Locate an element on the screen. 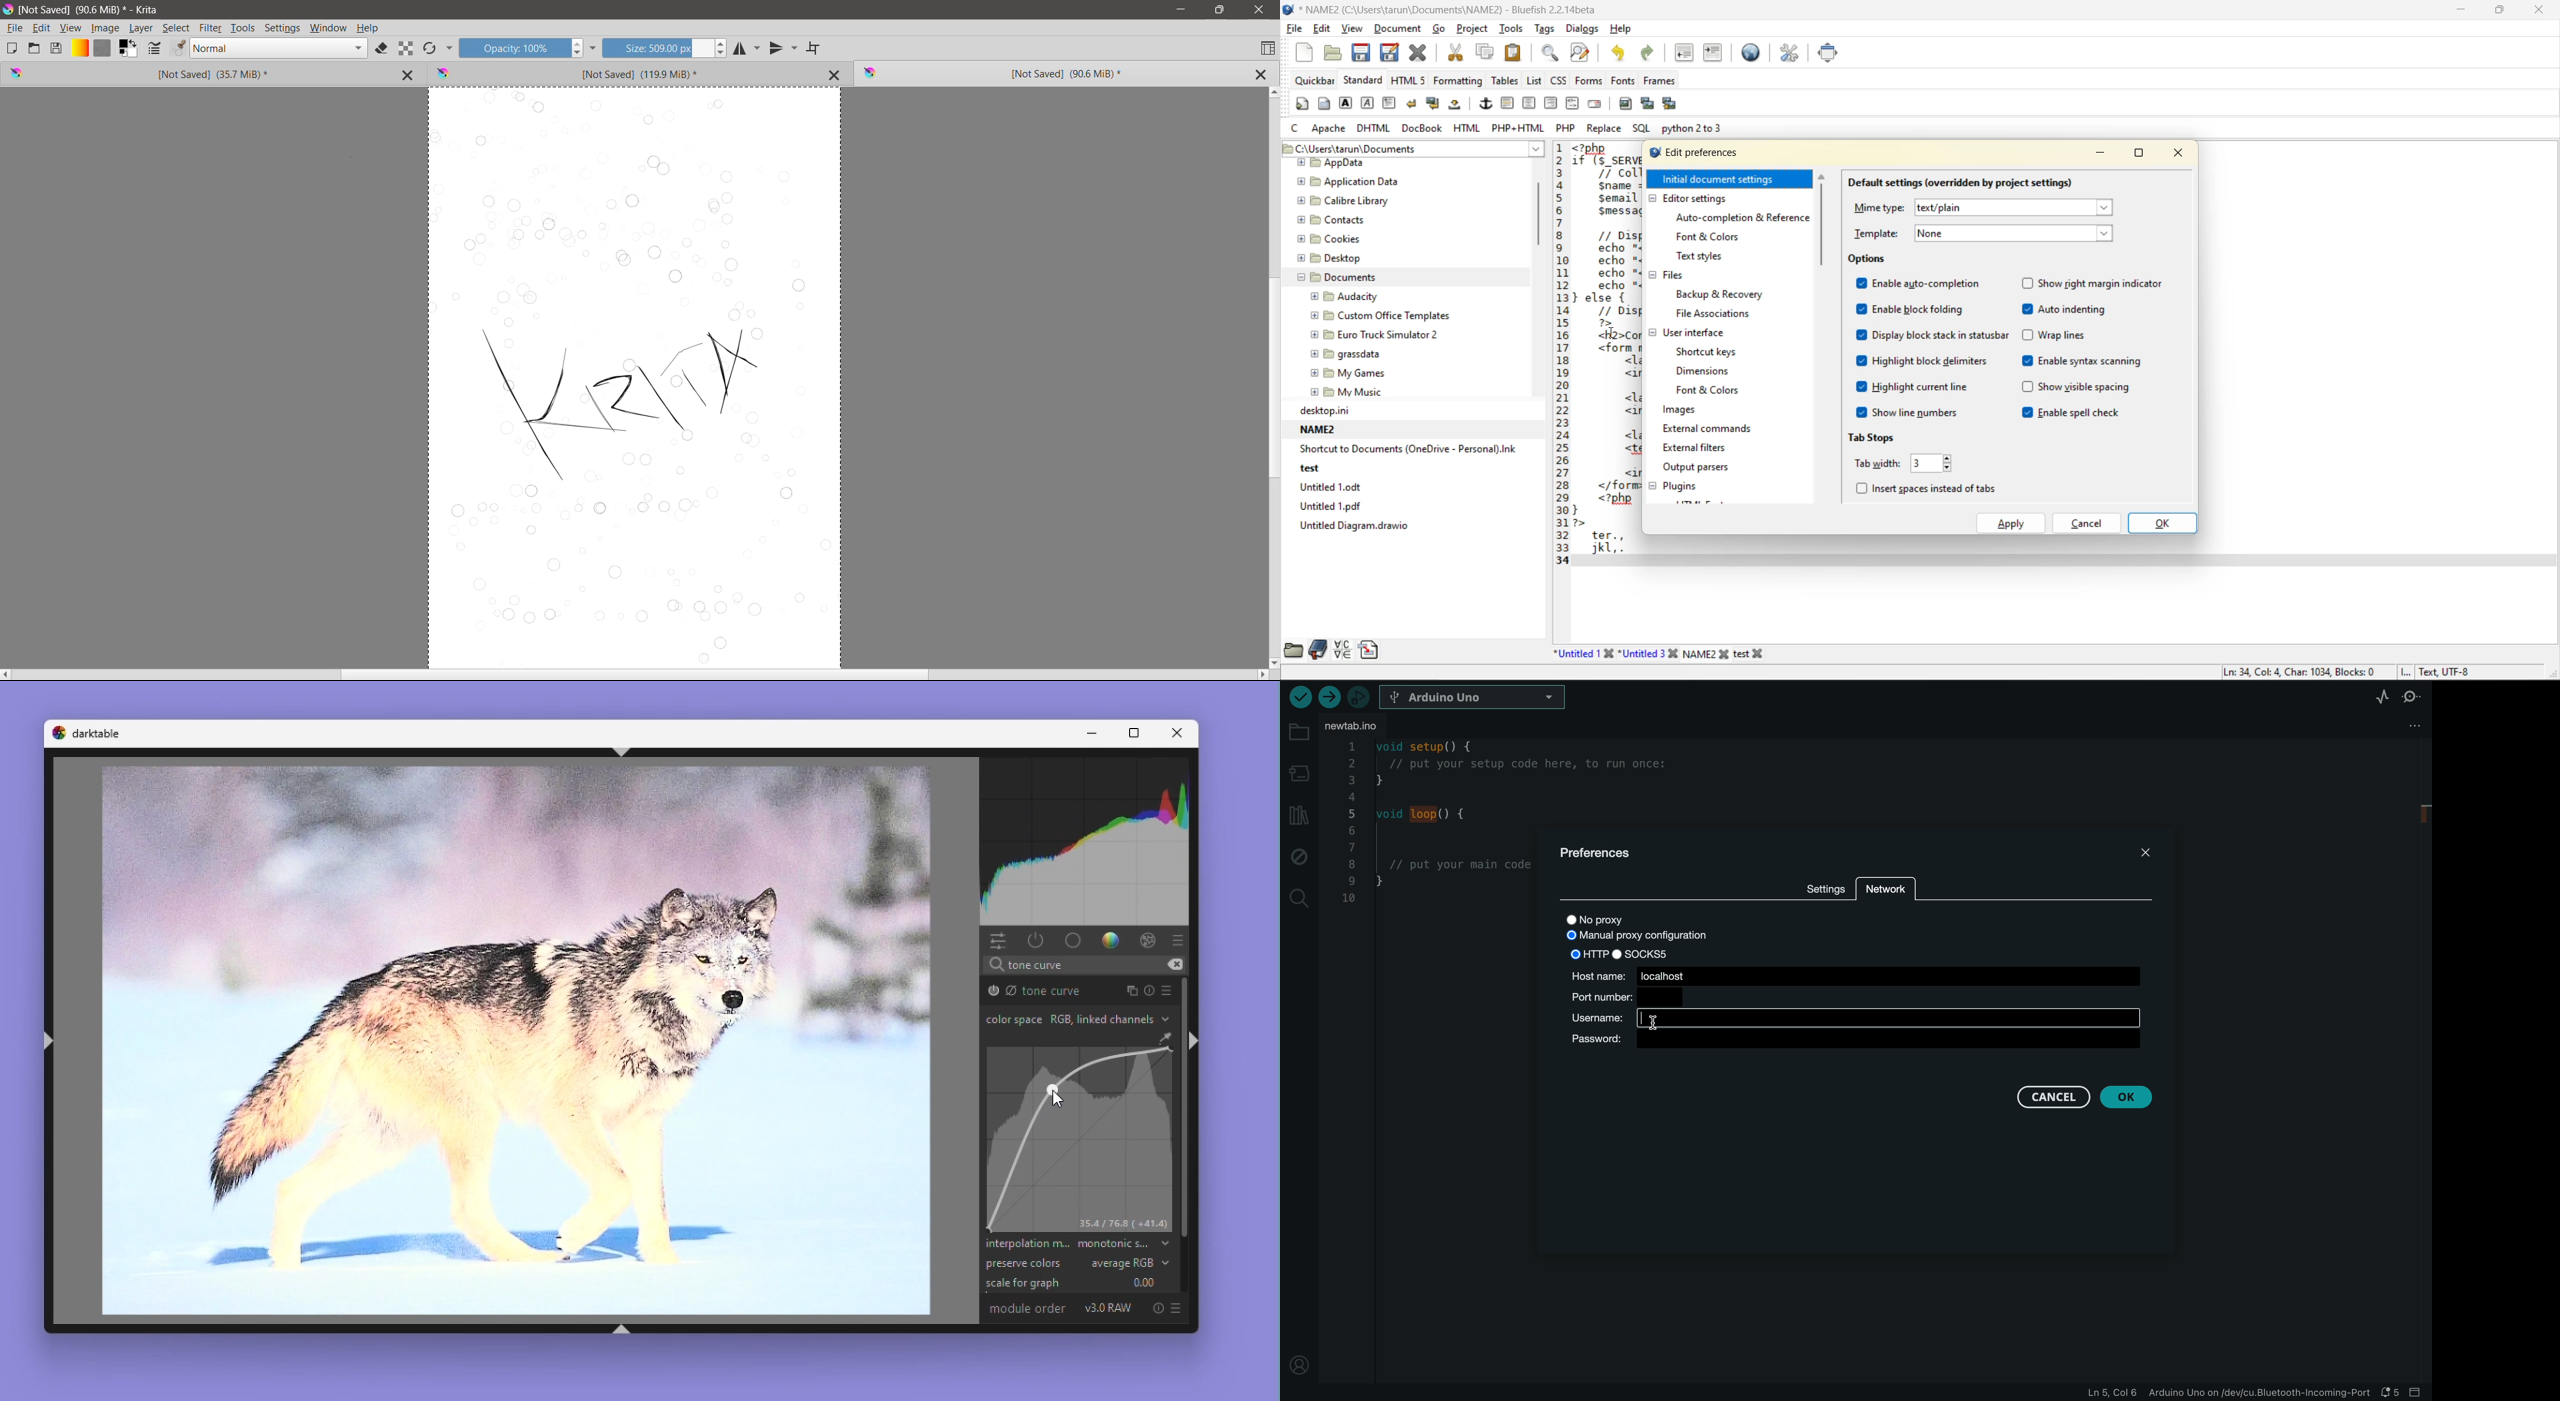  Restore Down is located at coordinates (1219, 10).